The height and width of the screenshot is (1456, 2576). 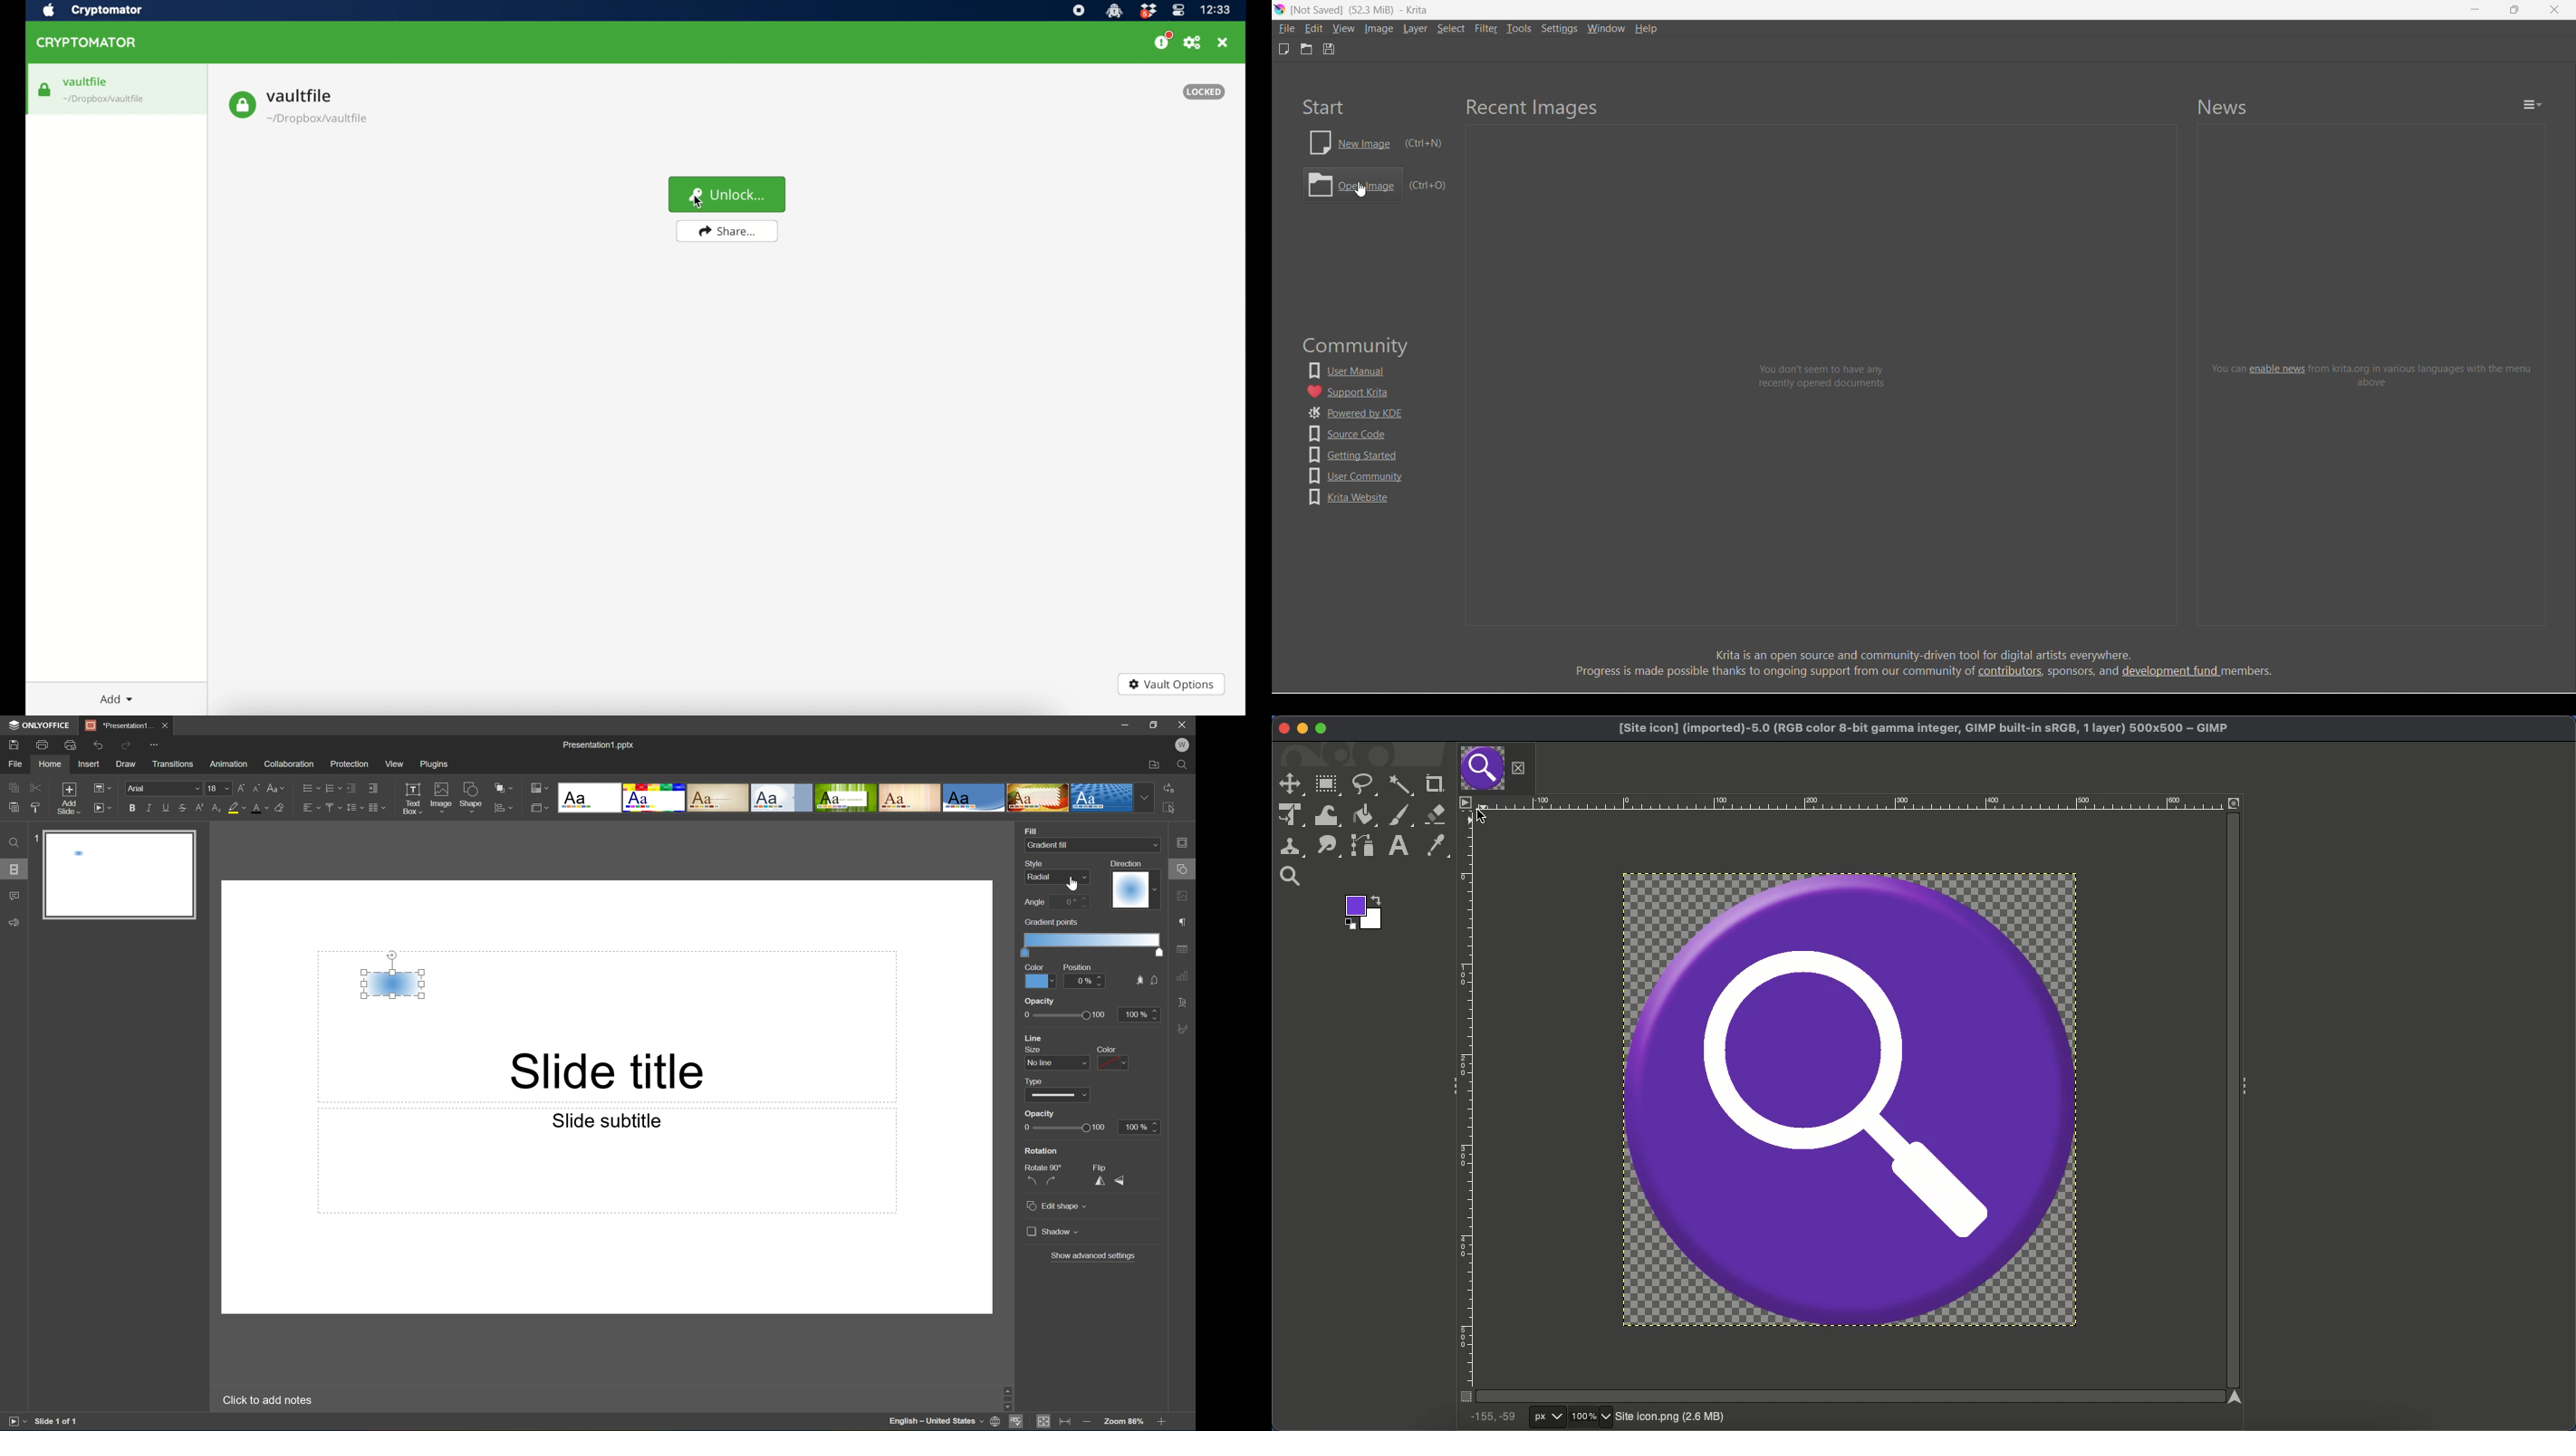 What do you see at coordinates (214, 808) in the screenshot?
I see `Subscript` at bounding box center [214, 808].